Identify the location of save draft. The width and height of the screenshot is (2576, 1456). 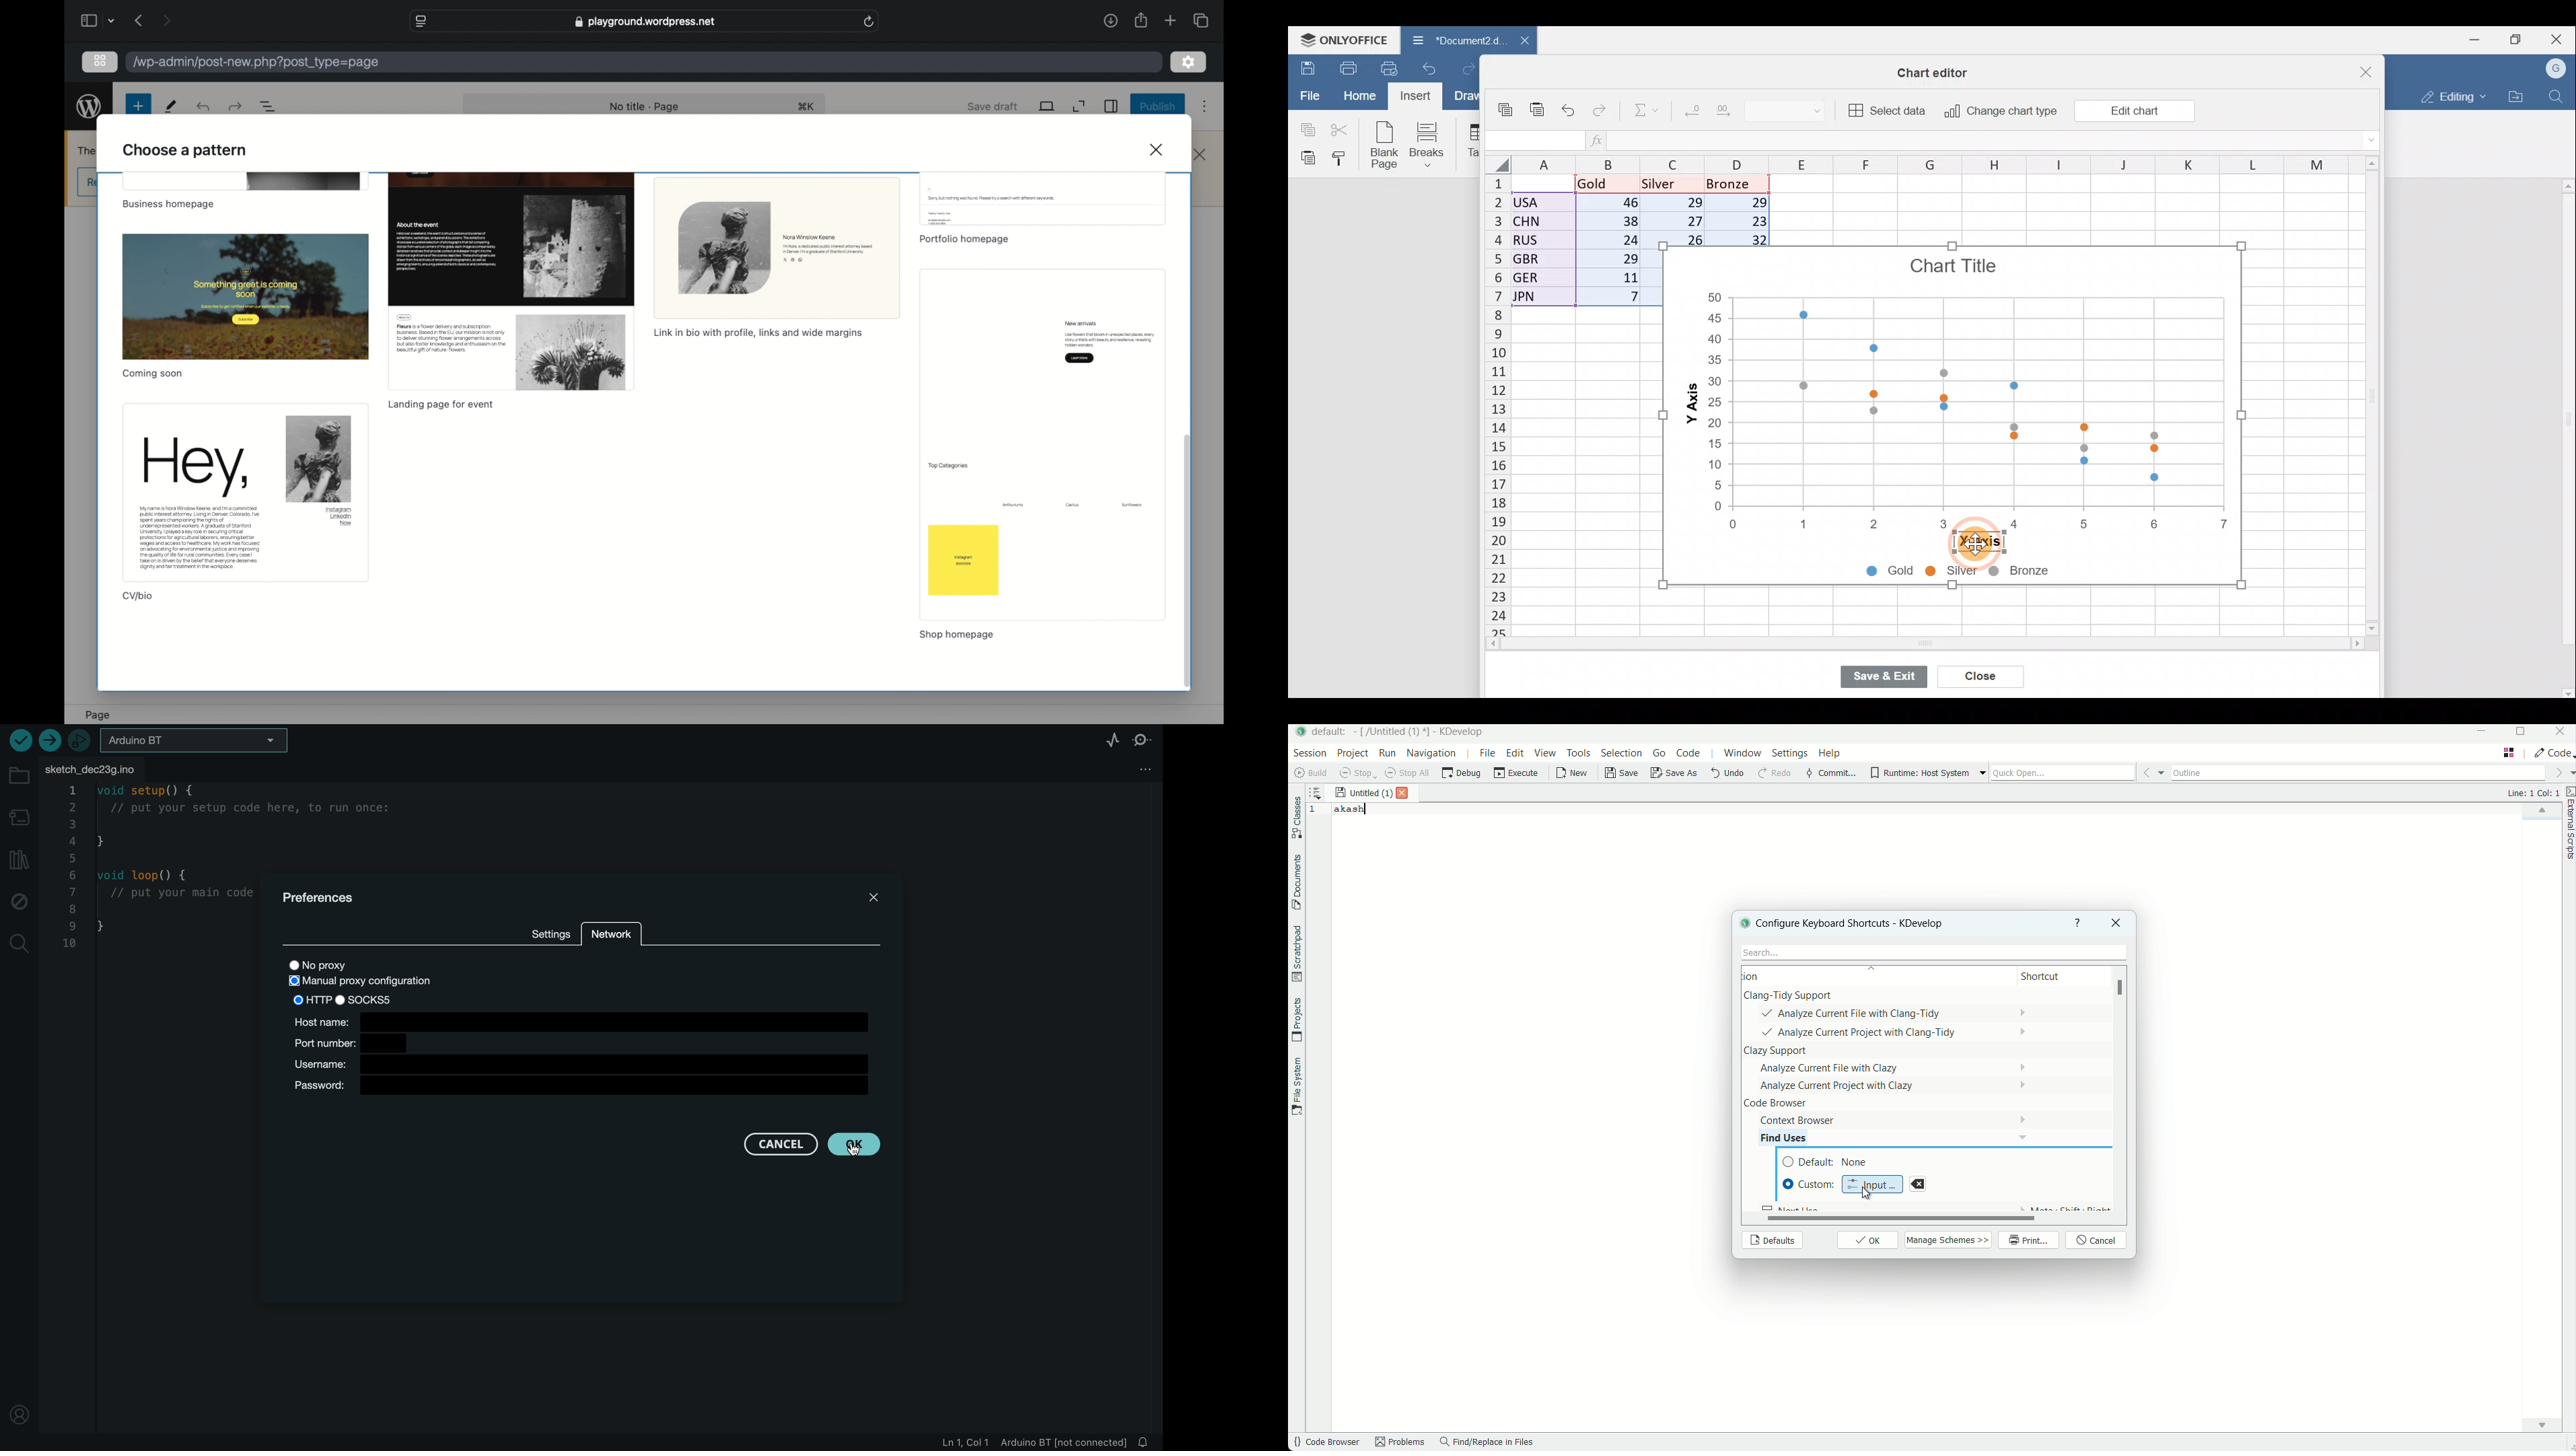
(994, 106).